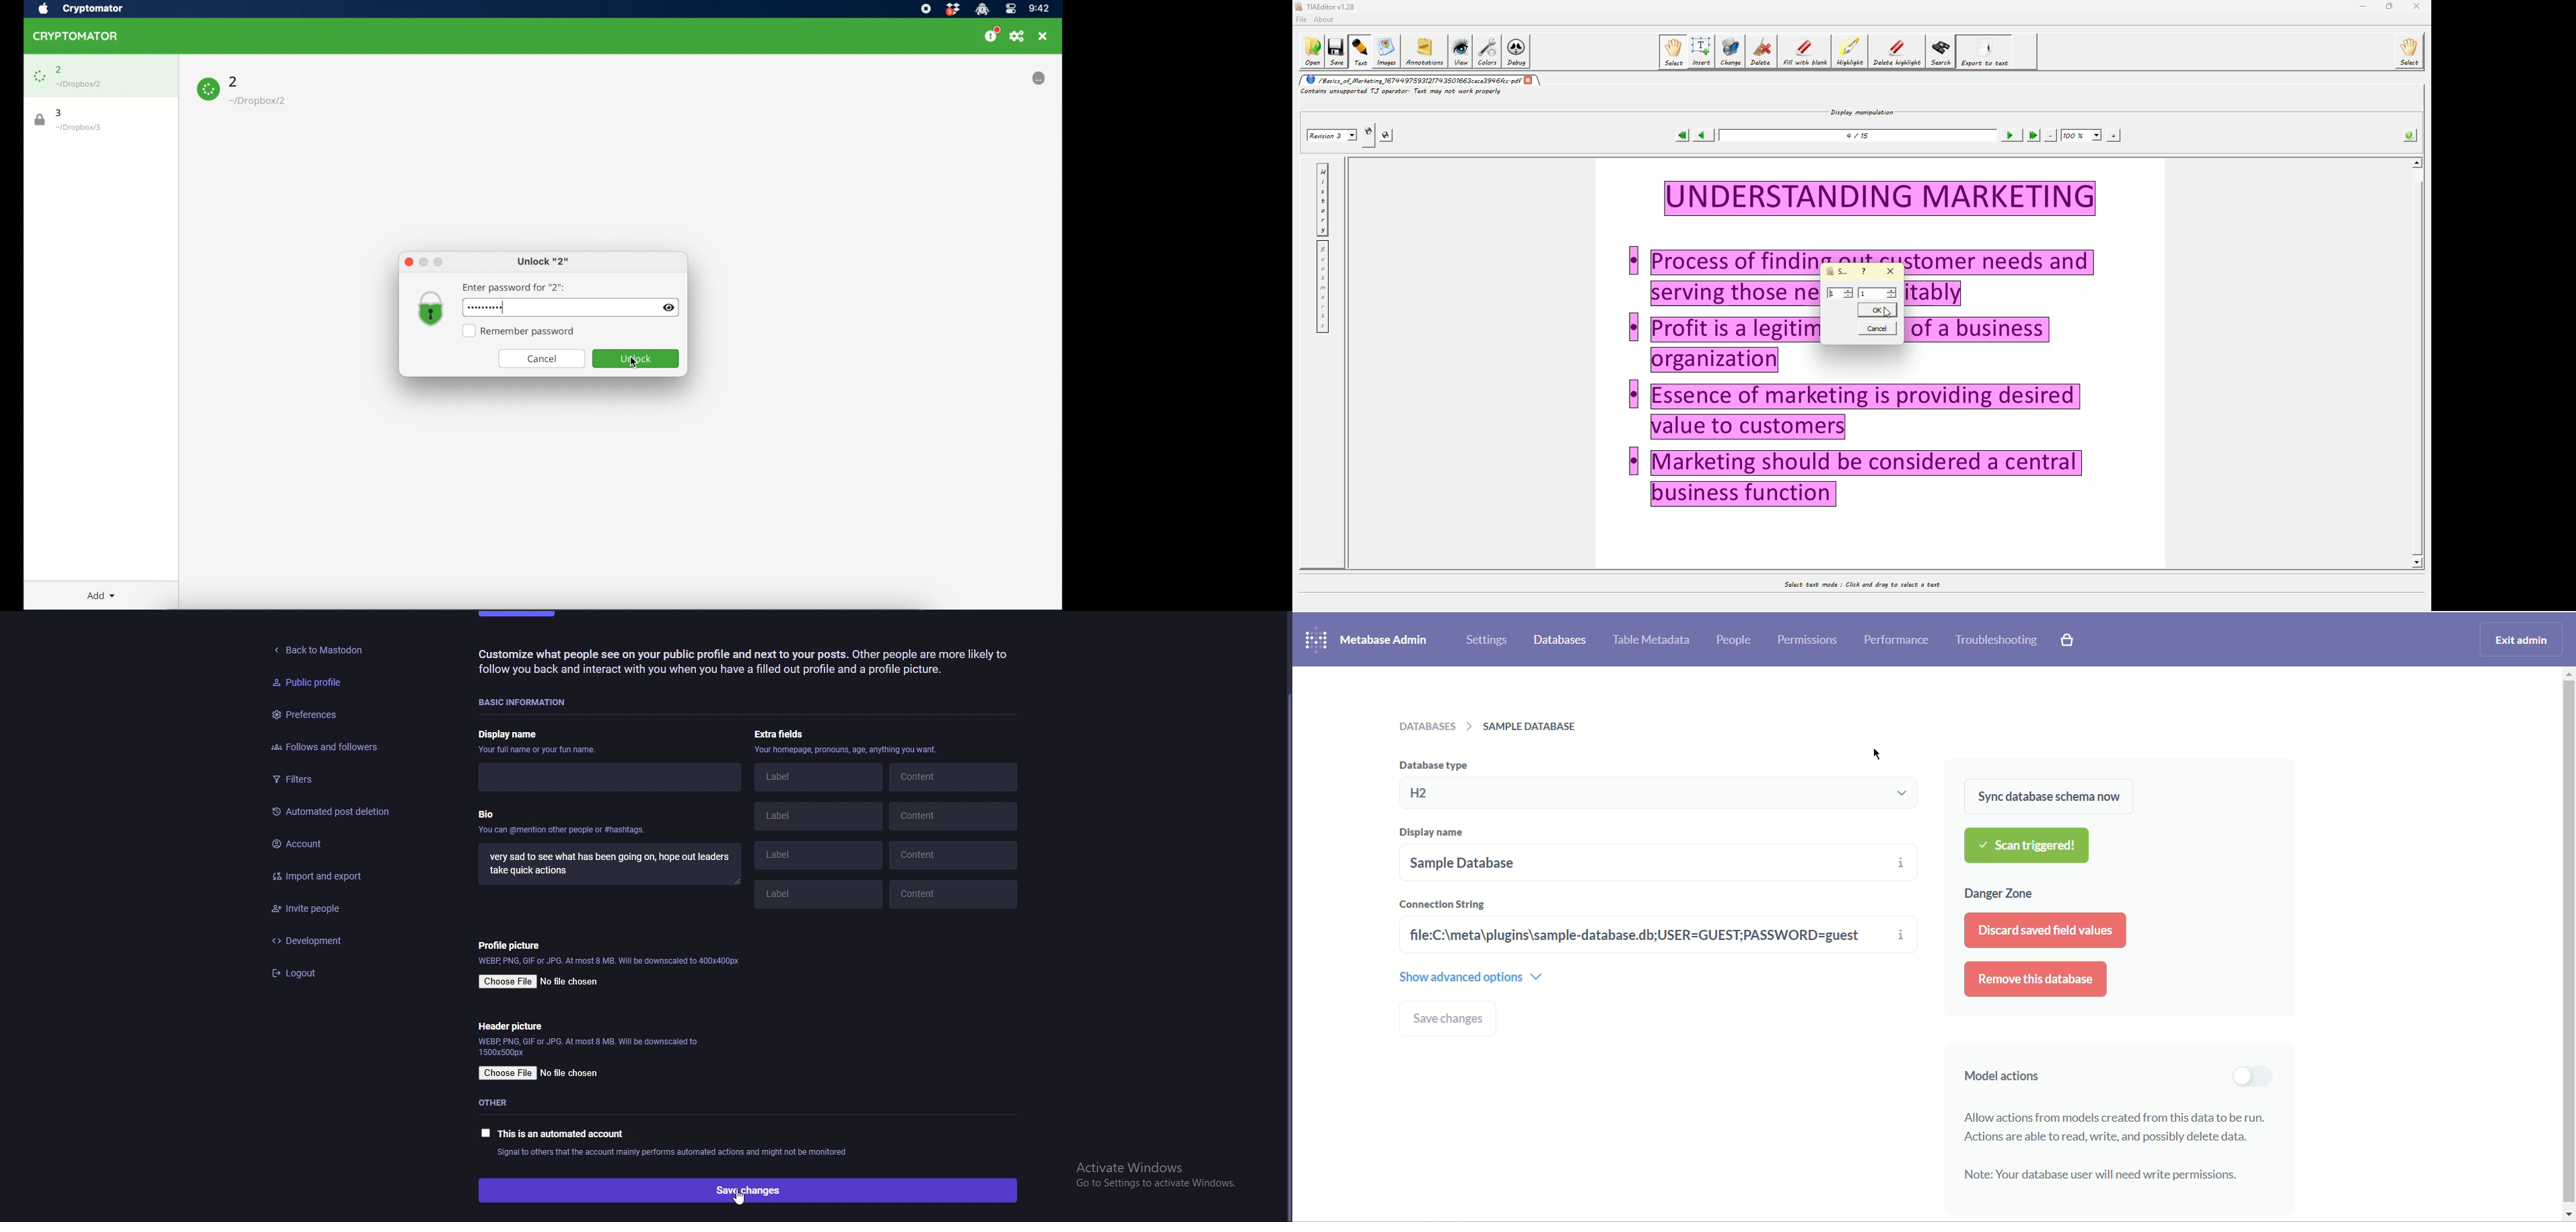 The height and width of the screenshot is (1232, 2576). I want to click on database type, so click(1431, 764).